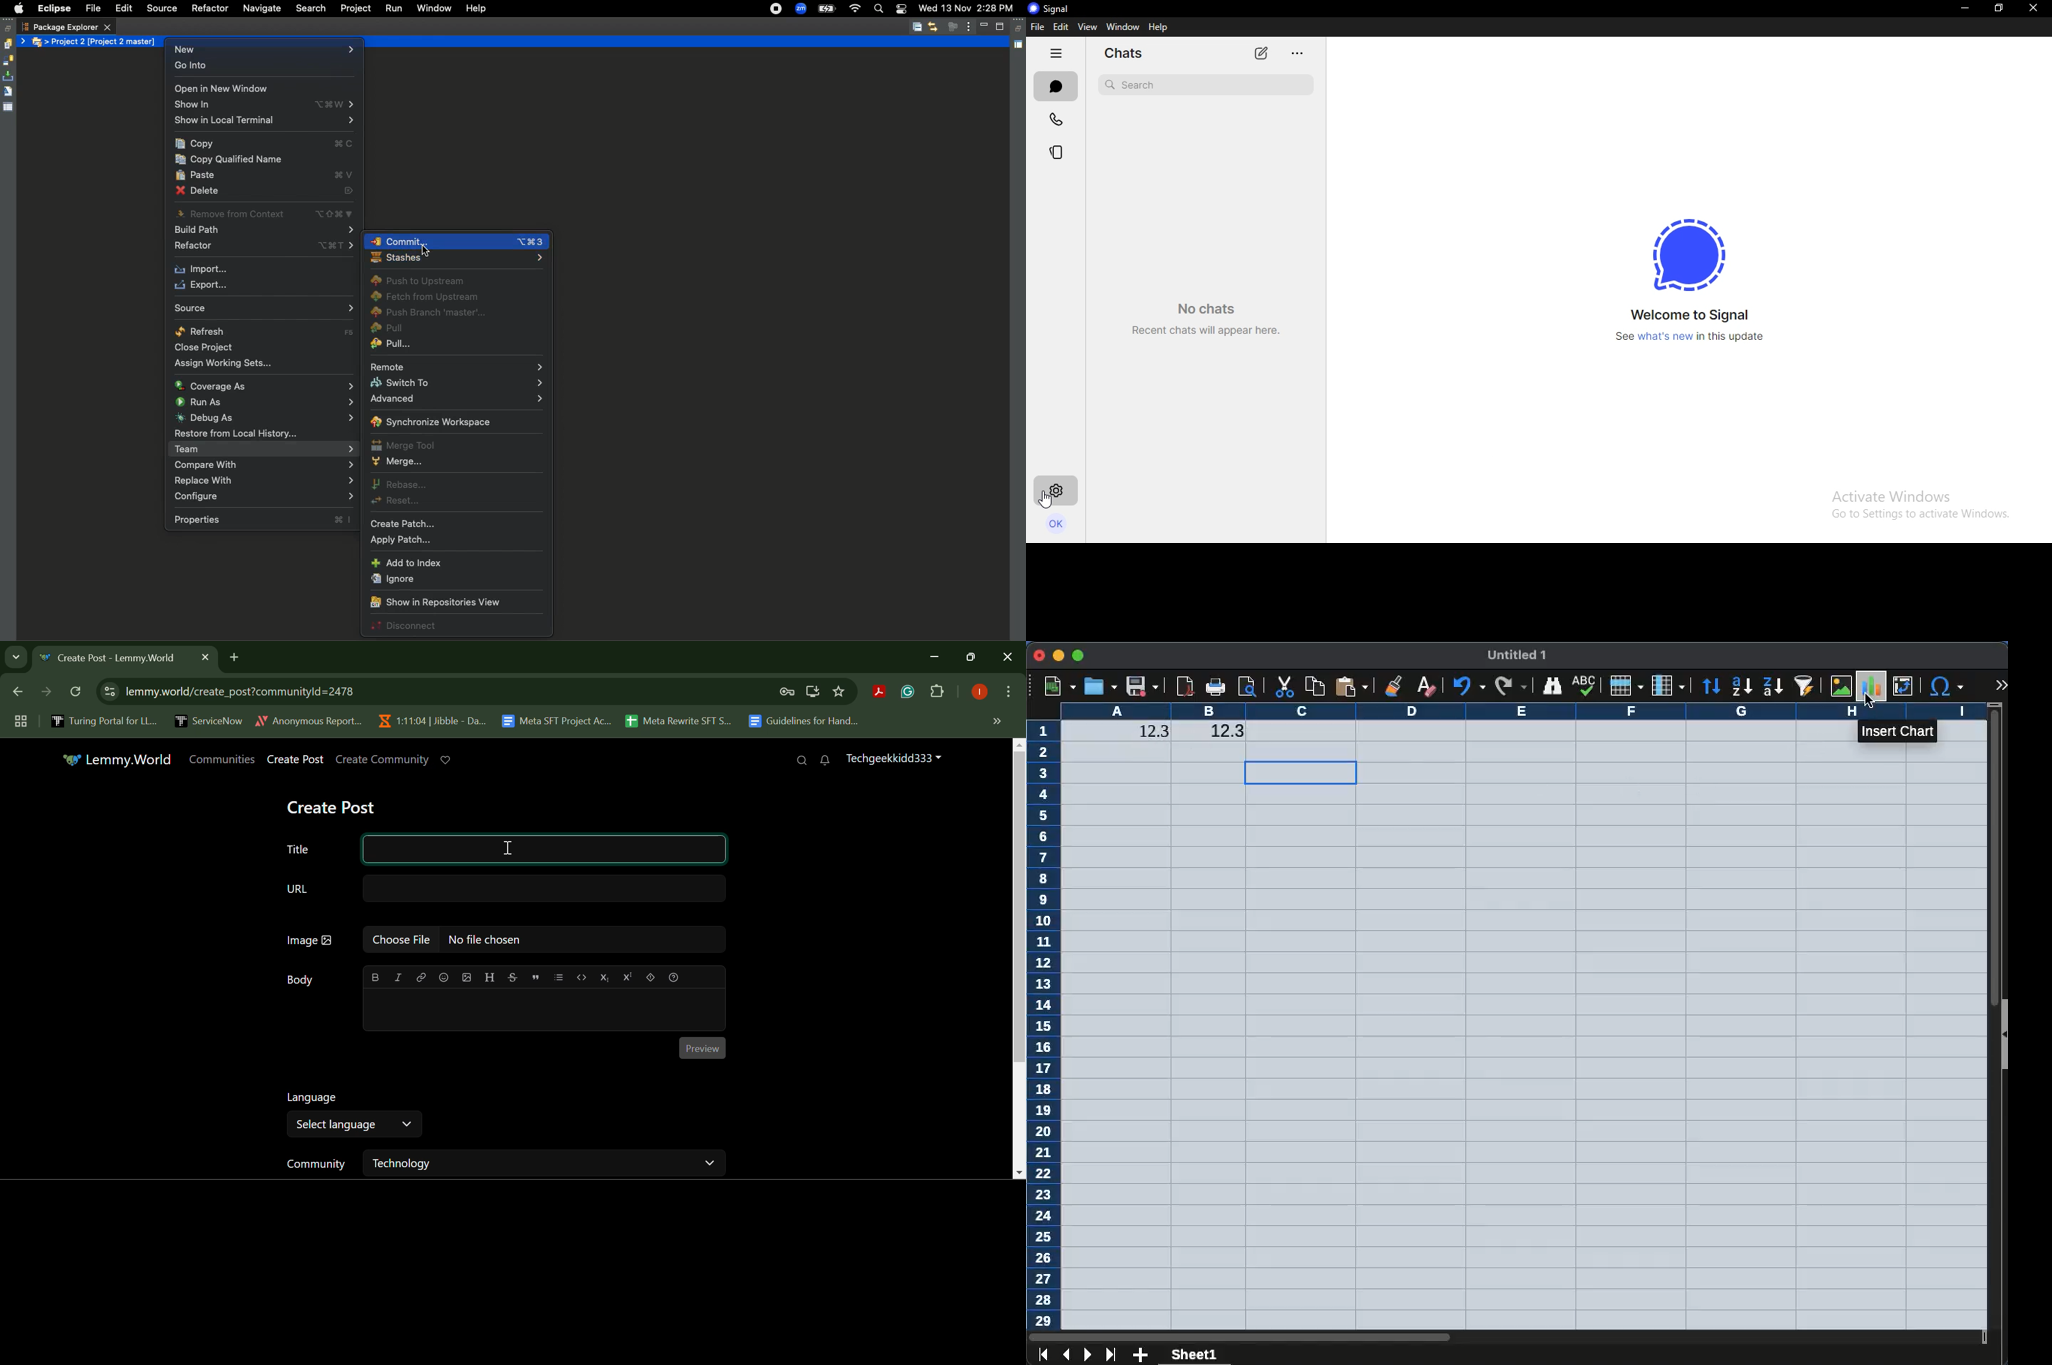 Image resolution: width=2072 pixels, height=1372 pixels. Describe the element at coordinates (300, 981) in the screenshot. I see `Body` at that location.